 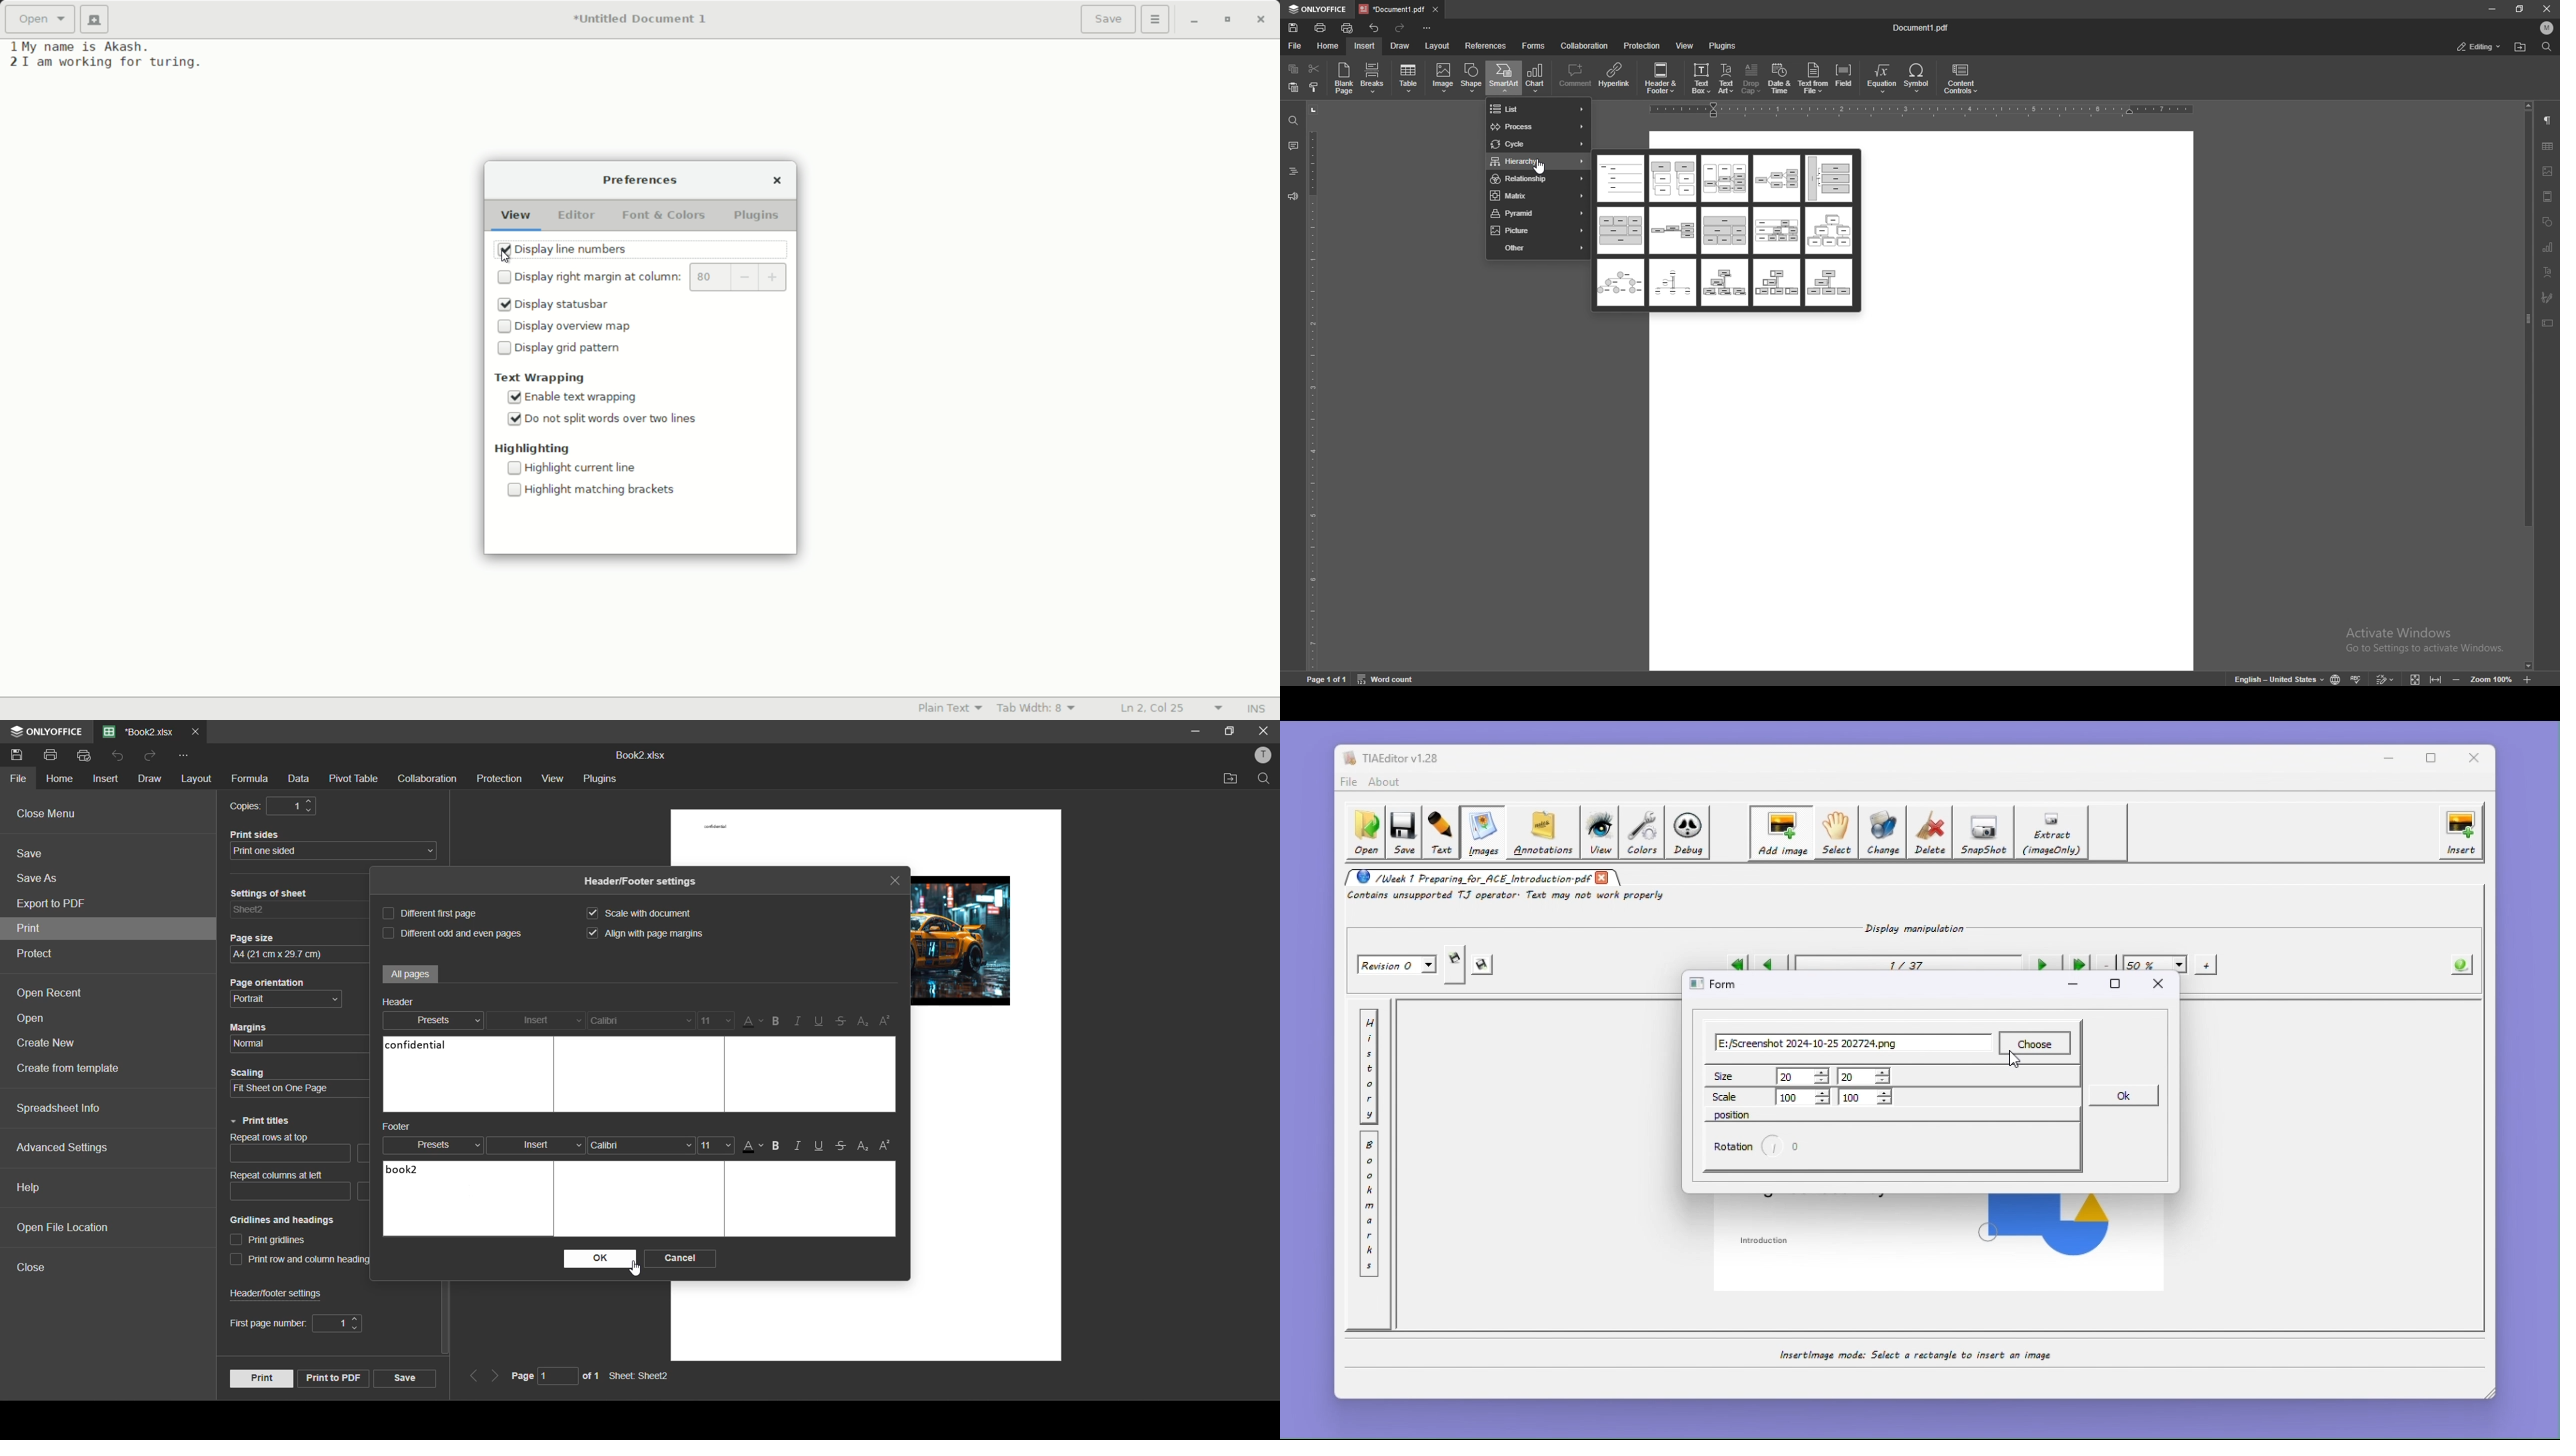 What do you see at coordinates (1672, 282) in the screenshot?
I see `hierarchy smart art` at bounding box center [1672, 282].